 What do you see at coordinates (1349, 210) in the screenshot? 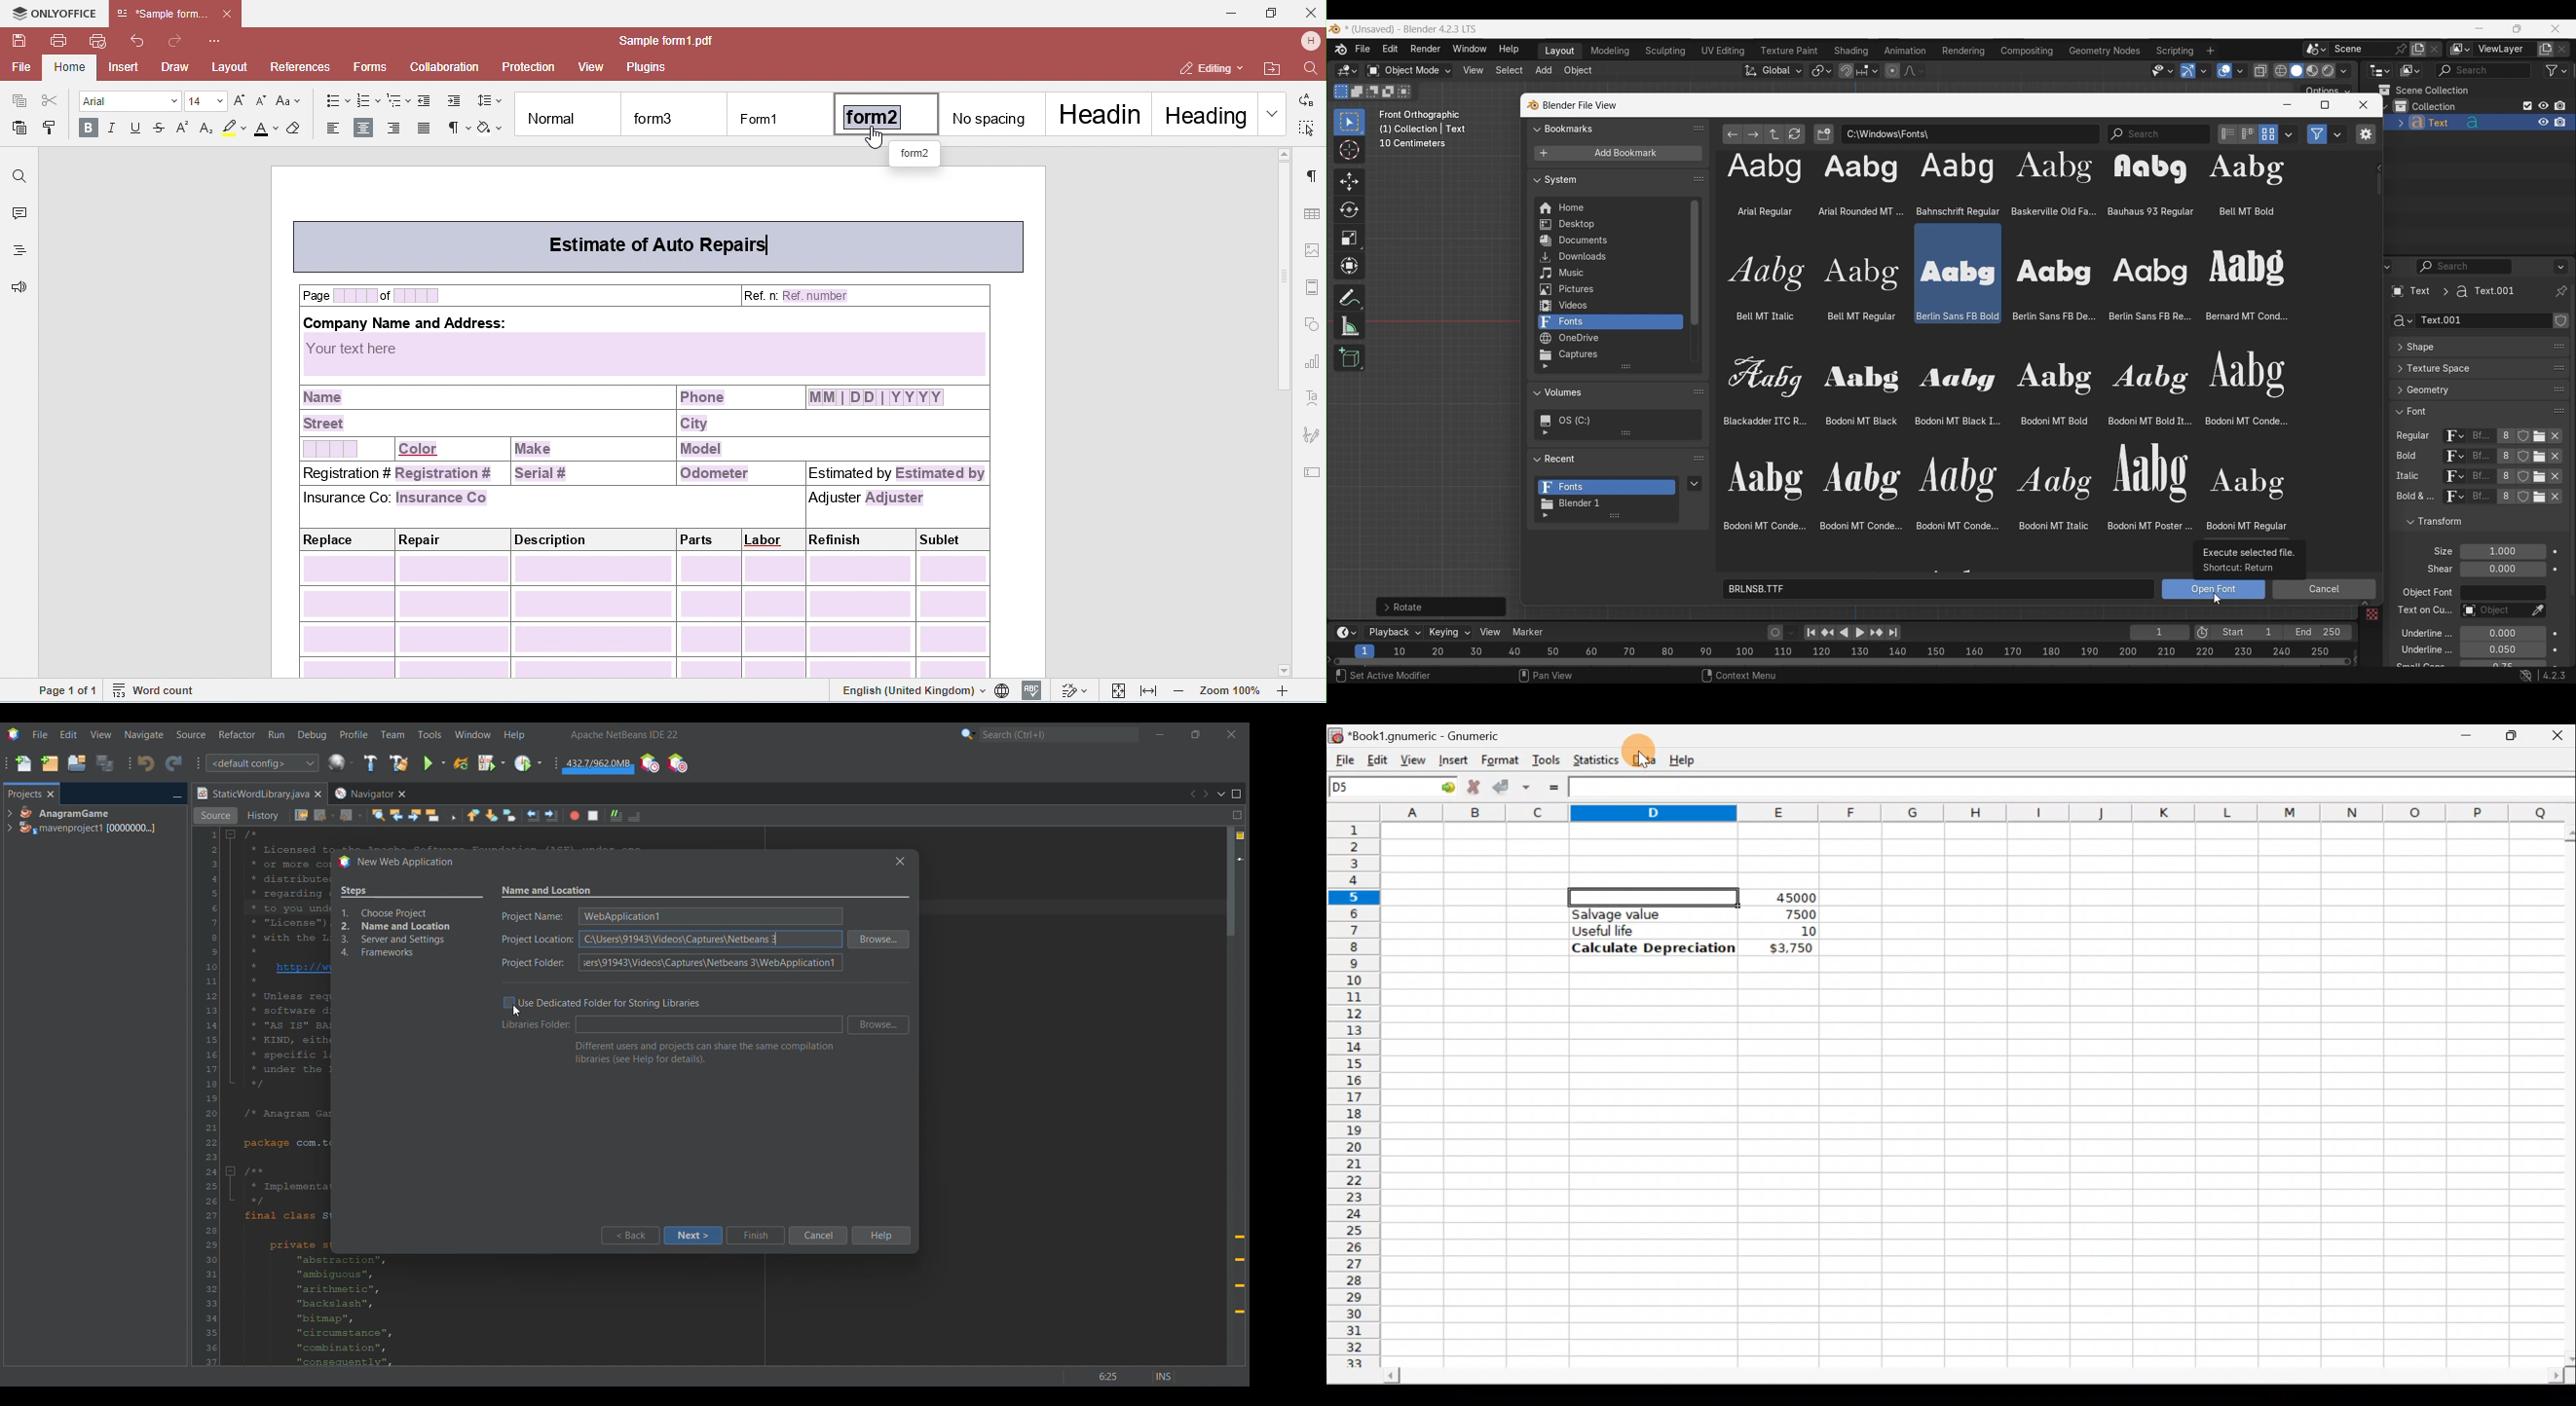
I see `Rotate` at bounding box center [1349, 210].